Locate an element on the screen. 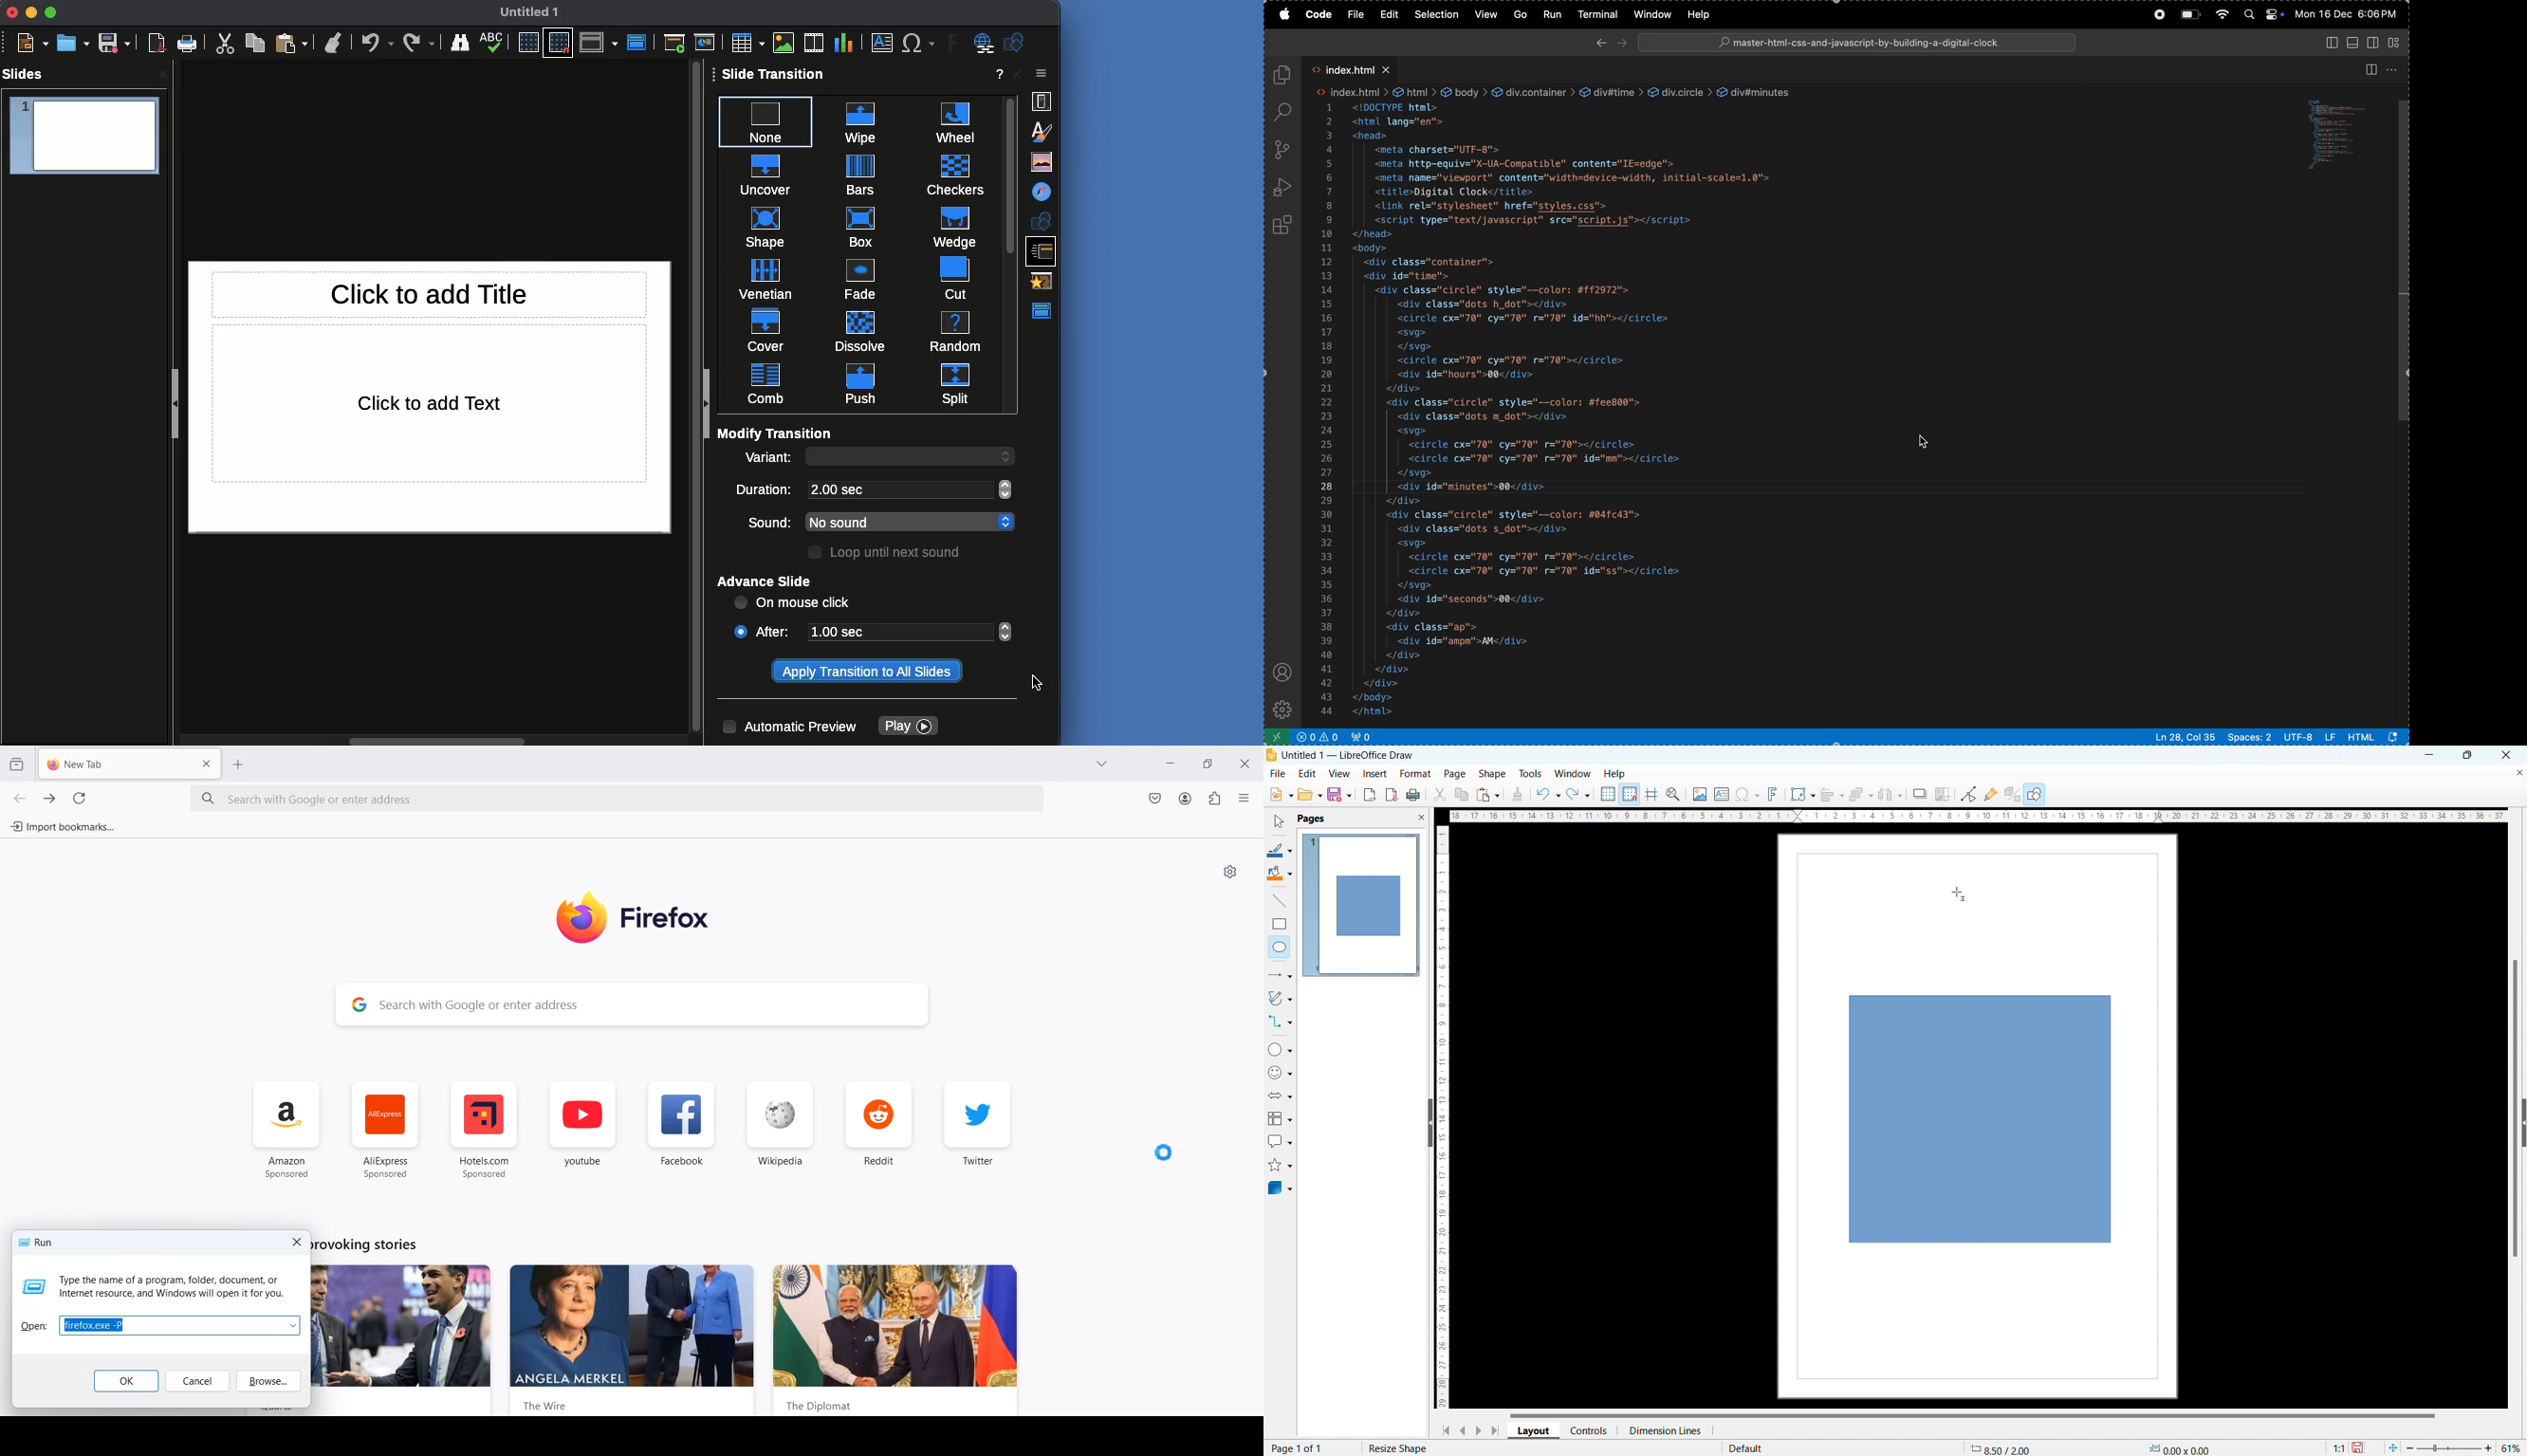 This screenshot has width=2548, height=1456. line is located at coordinates (1280, 902).